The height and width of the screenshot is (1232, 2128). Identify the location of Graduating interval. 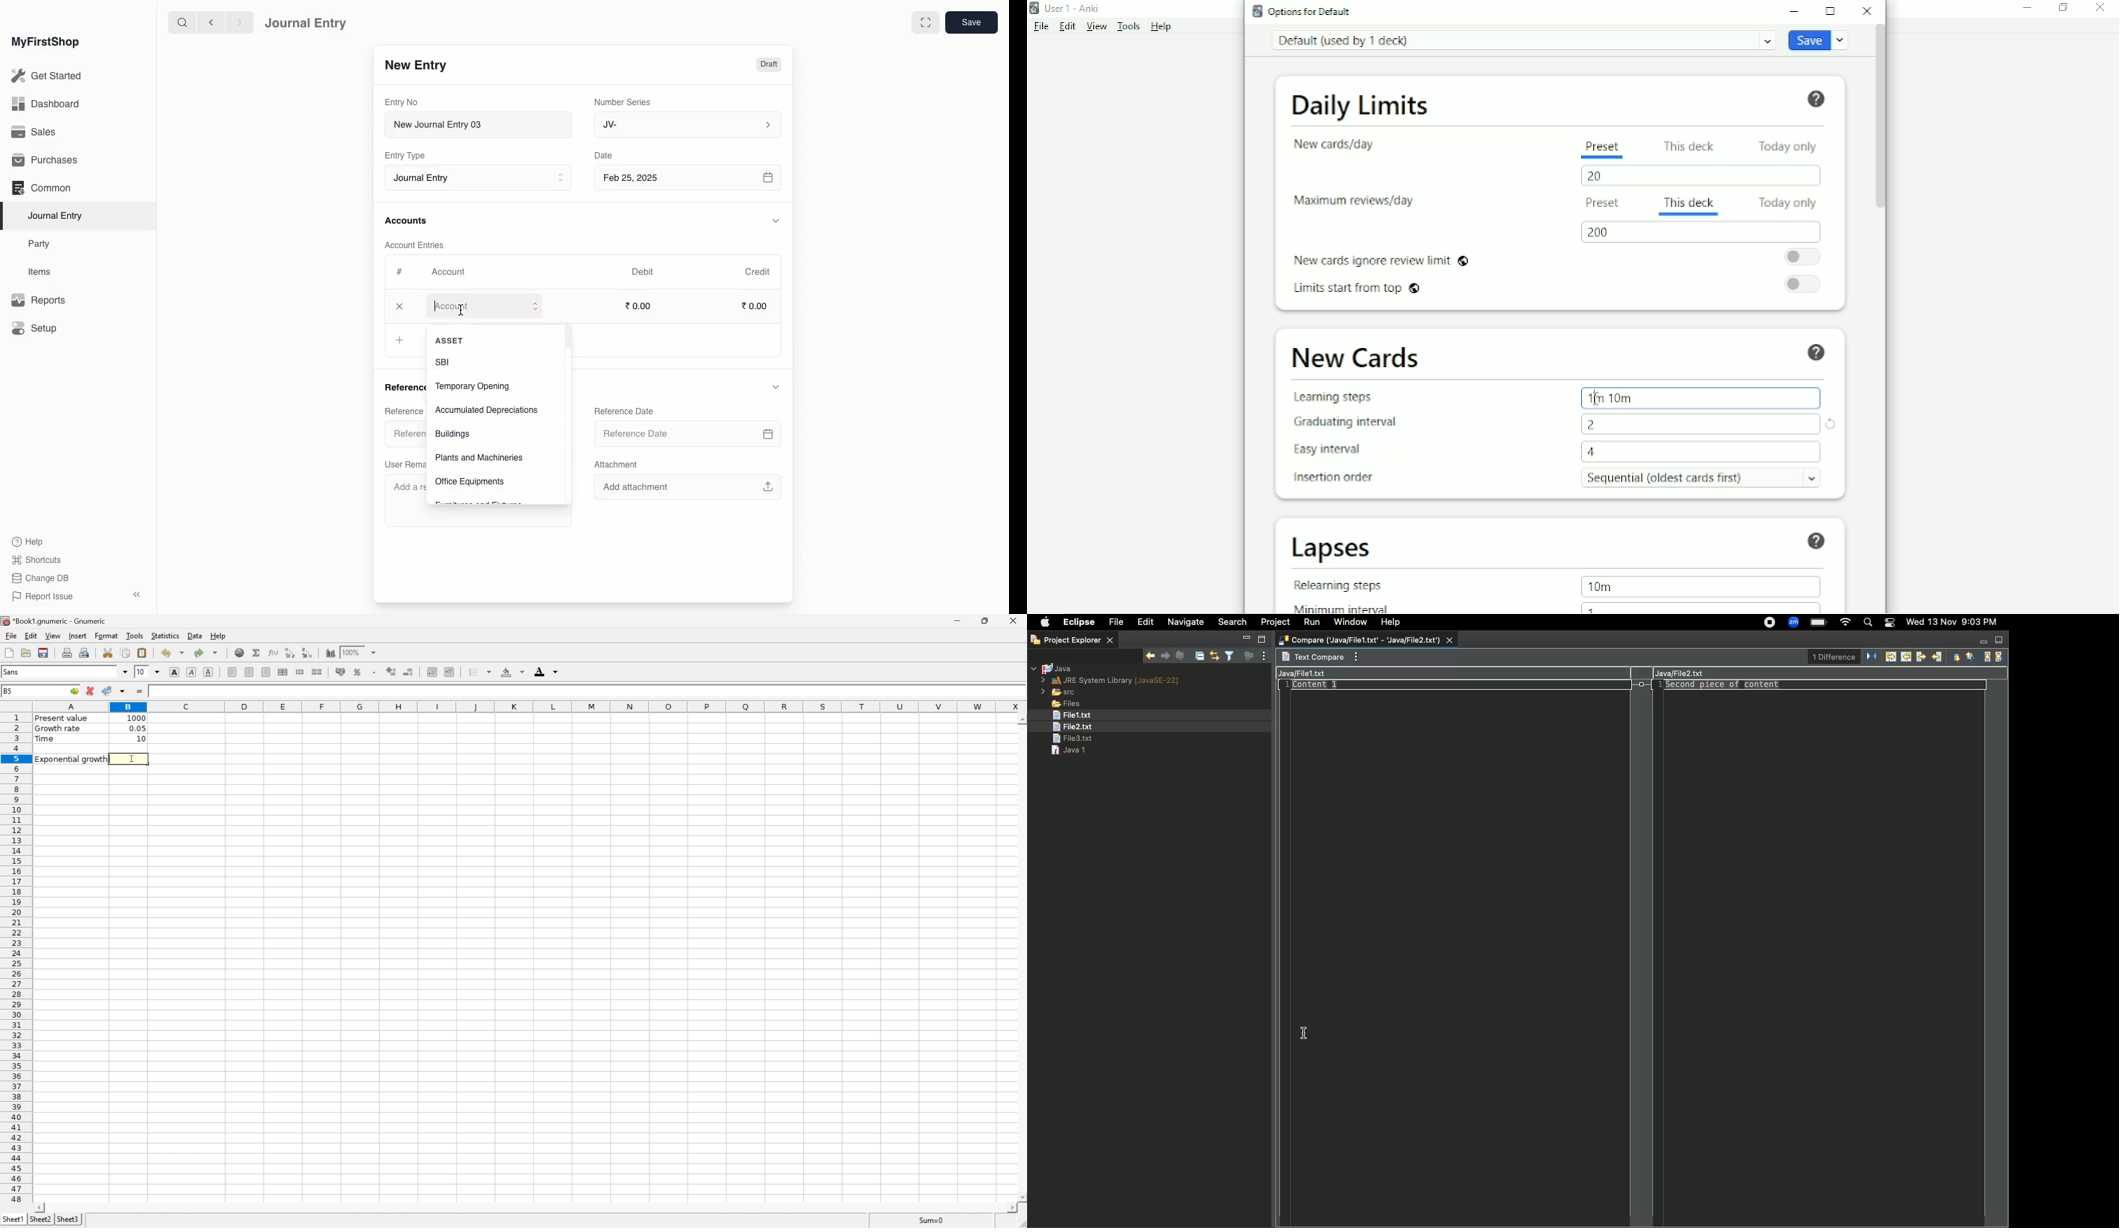
(1344, 423).